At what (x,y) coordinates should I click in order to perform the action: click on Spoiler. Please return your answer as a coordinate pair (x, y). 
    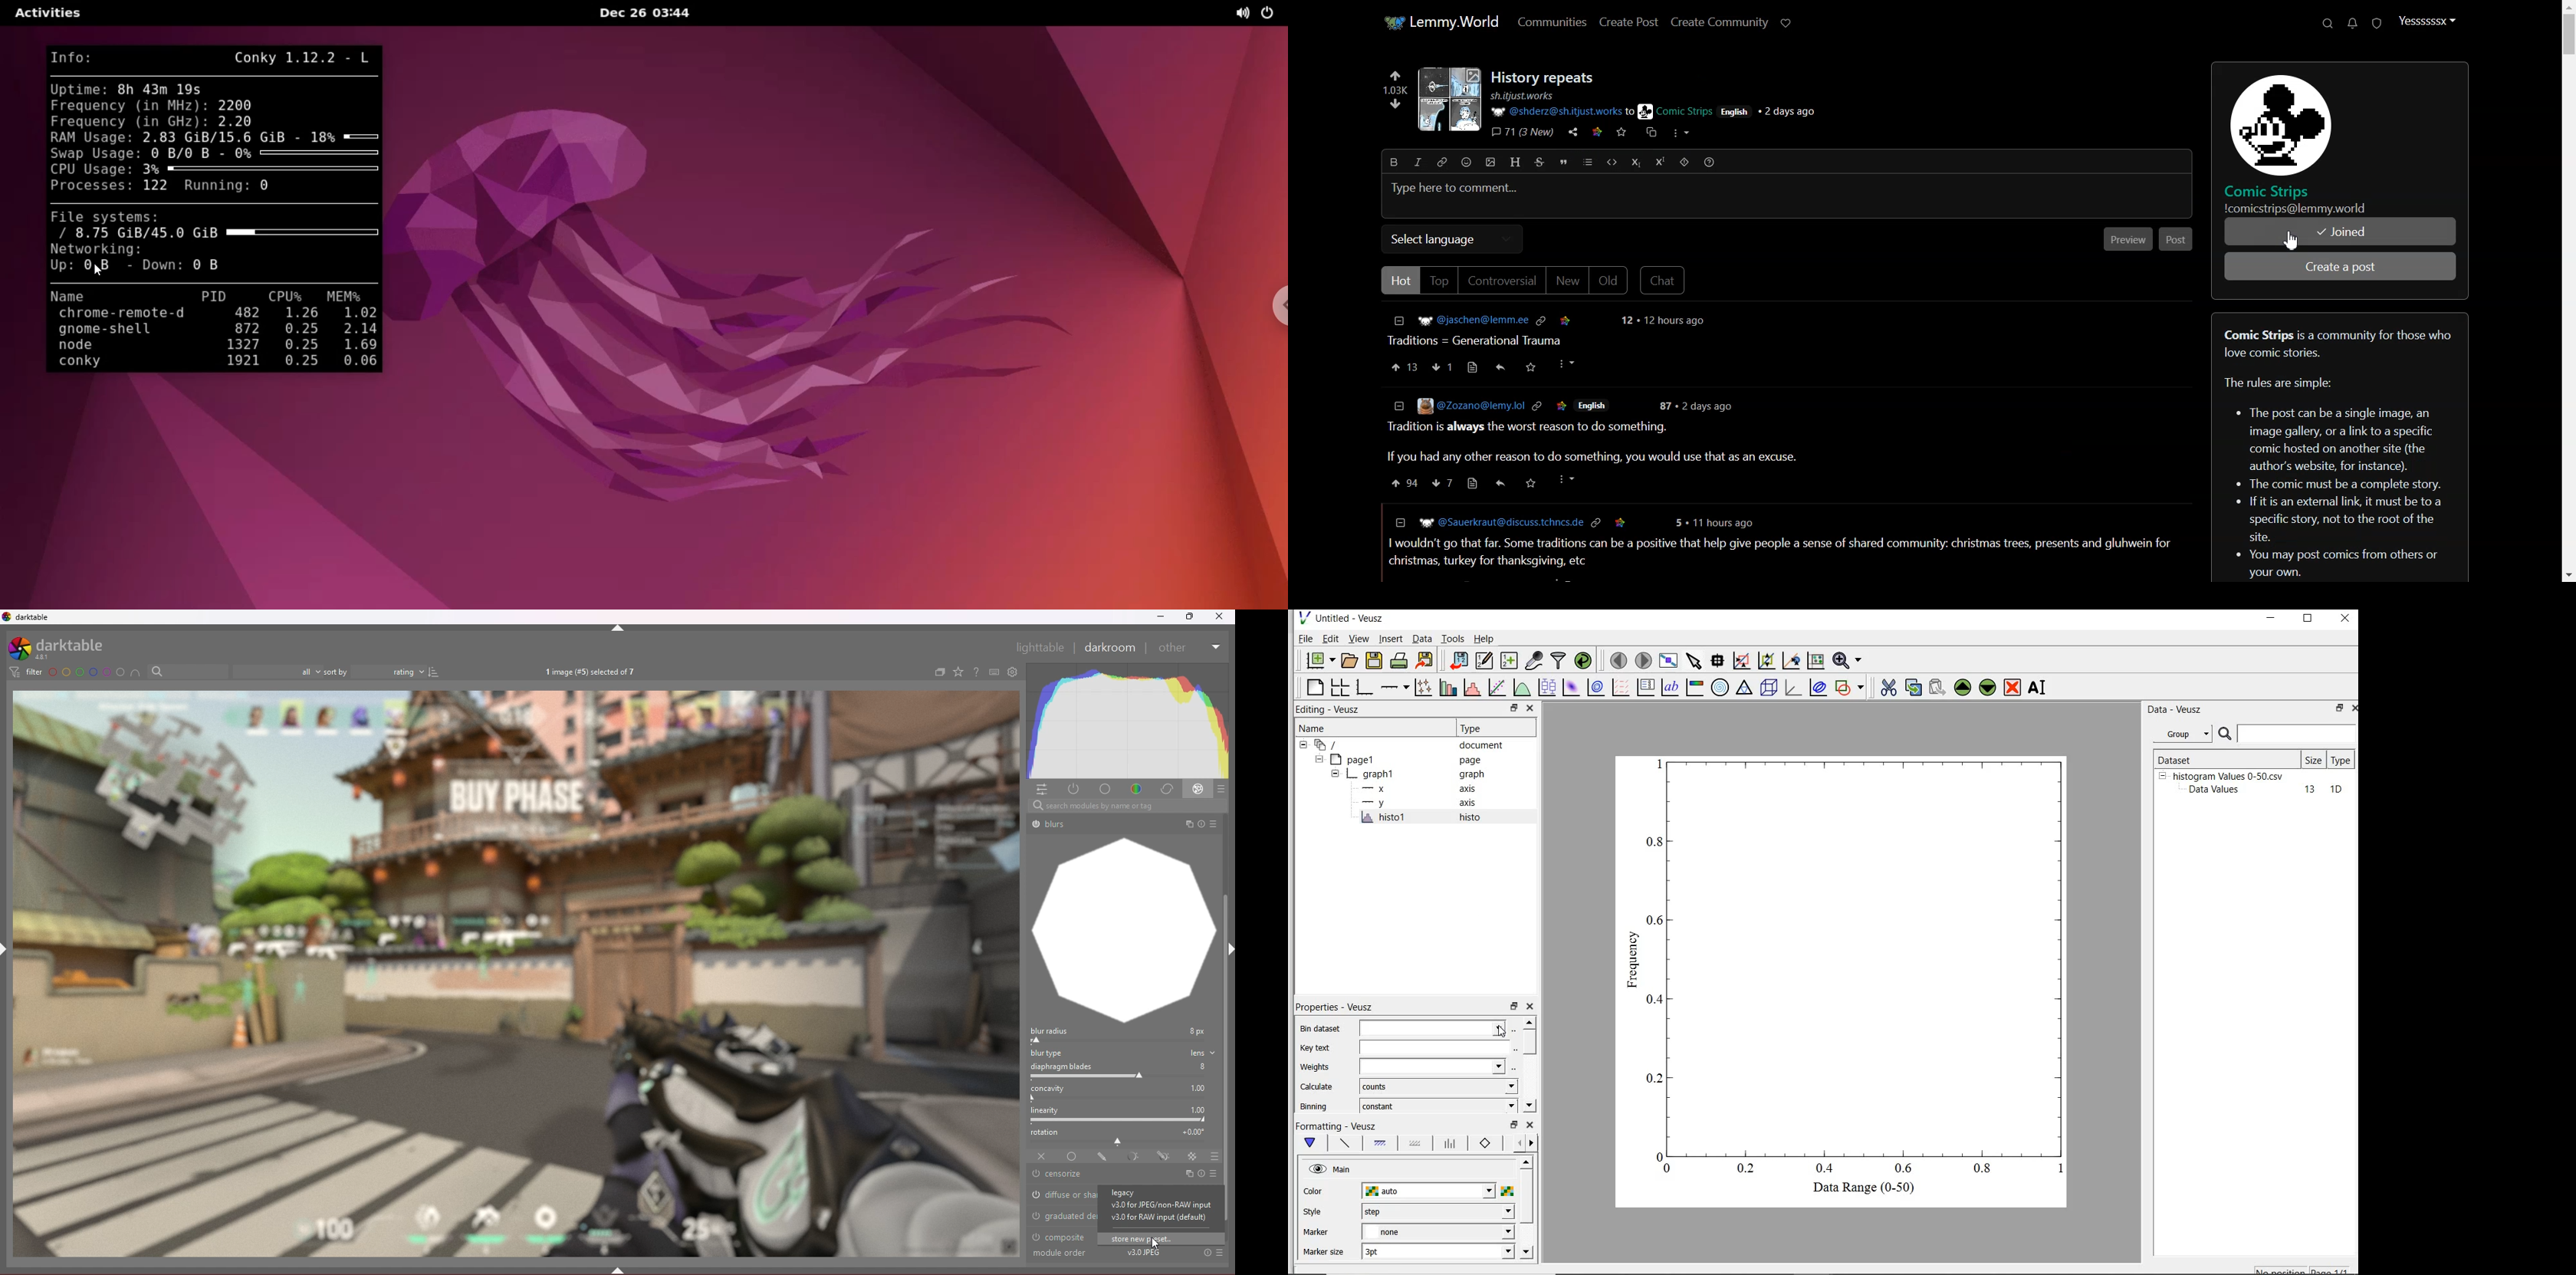
    Looking at the image, I should click on (1684, 162).